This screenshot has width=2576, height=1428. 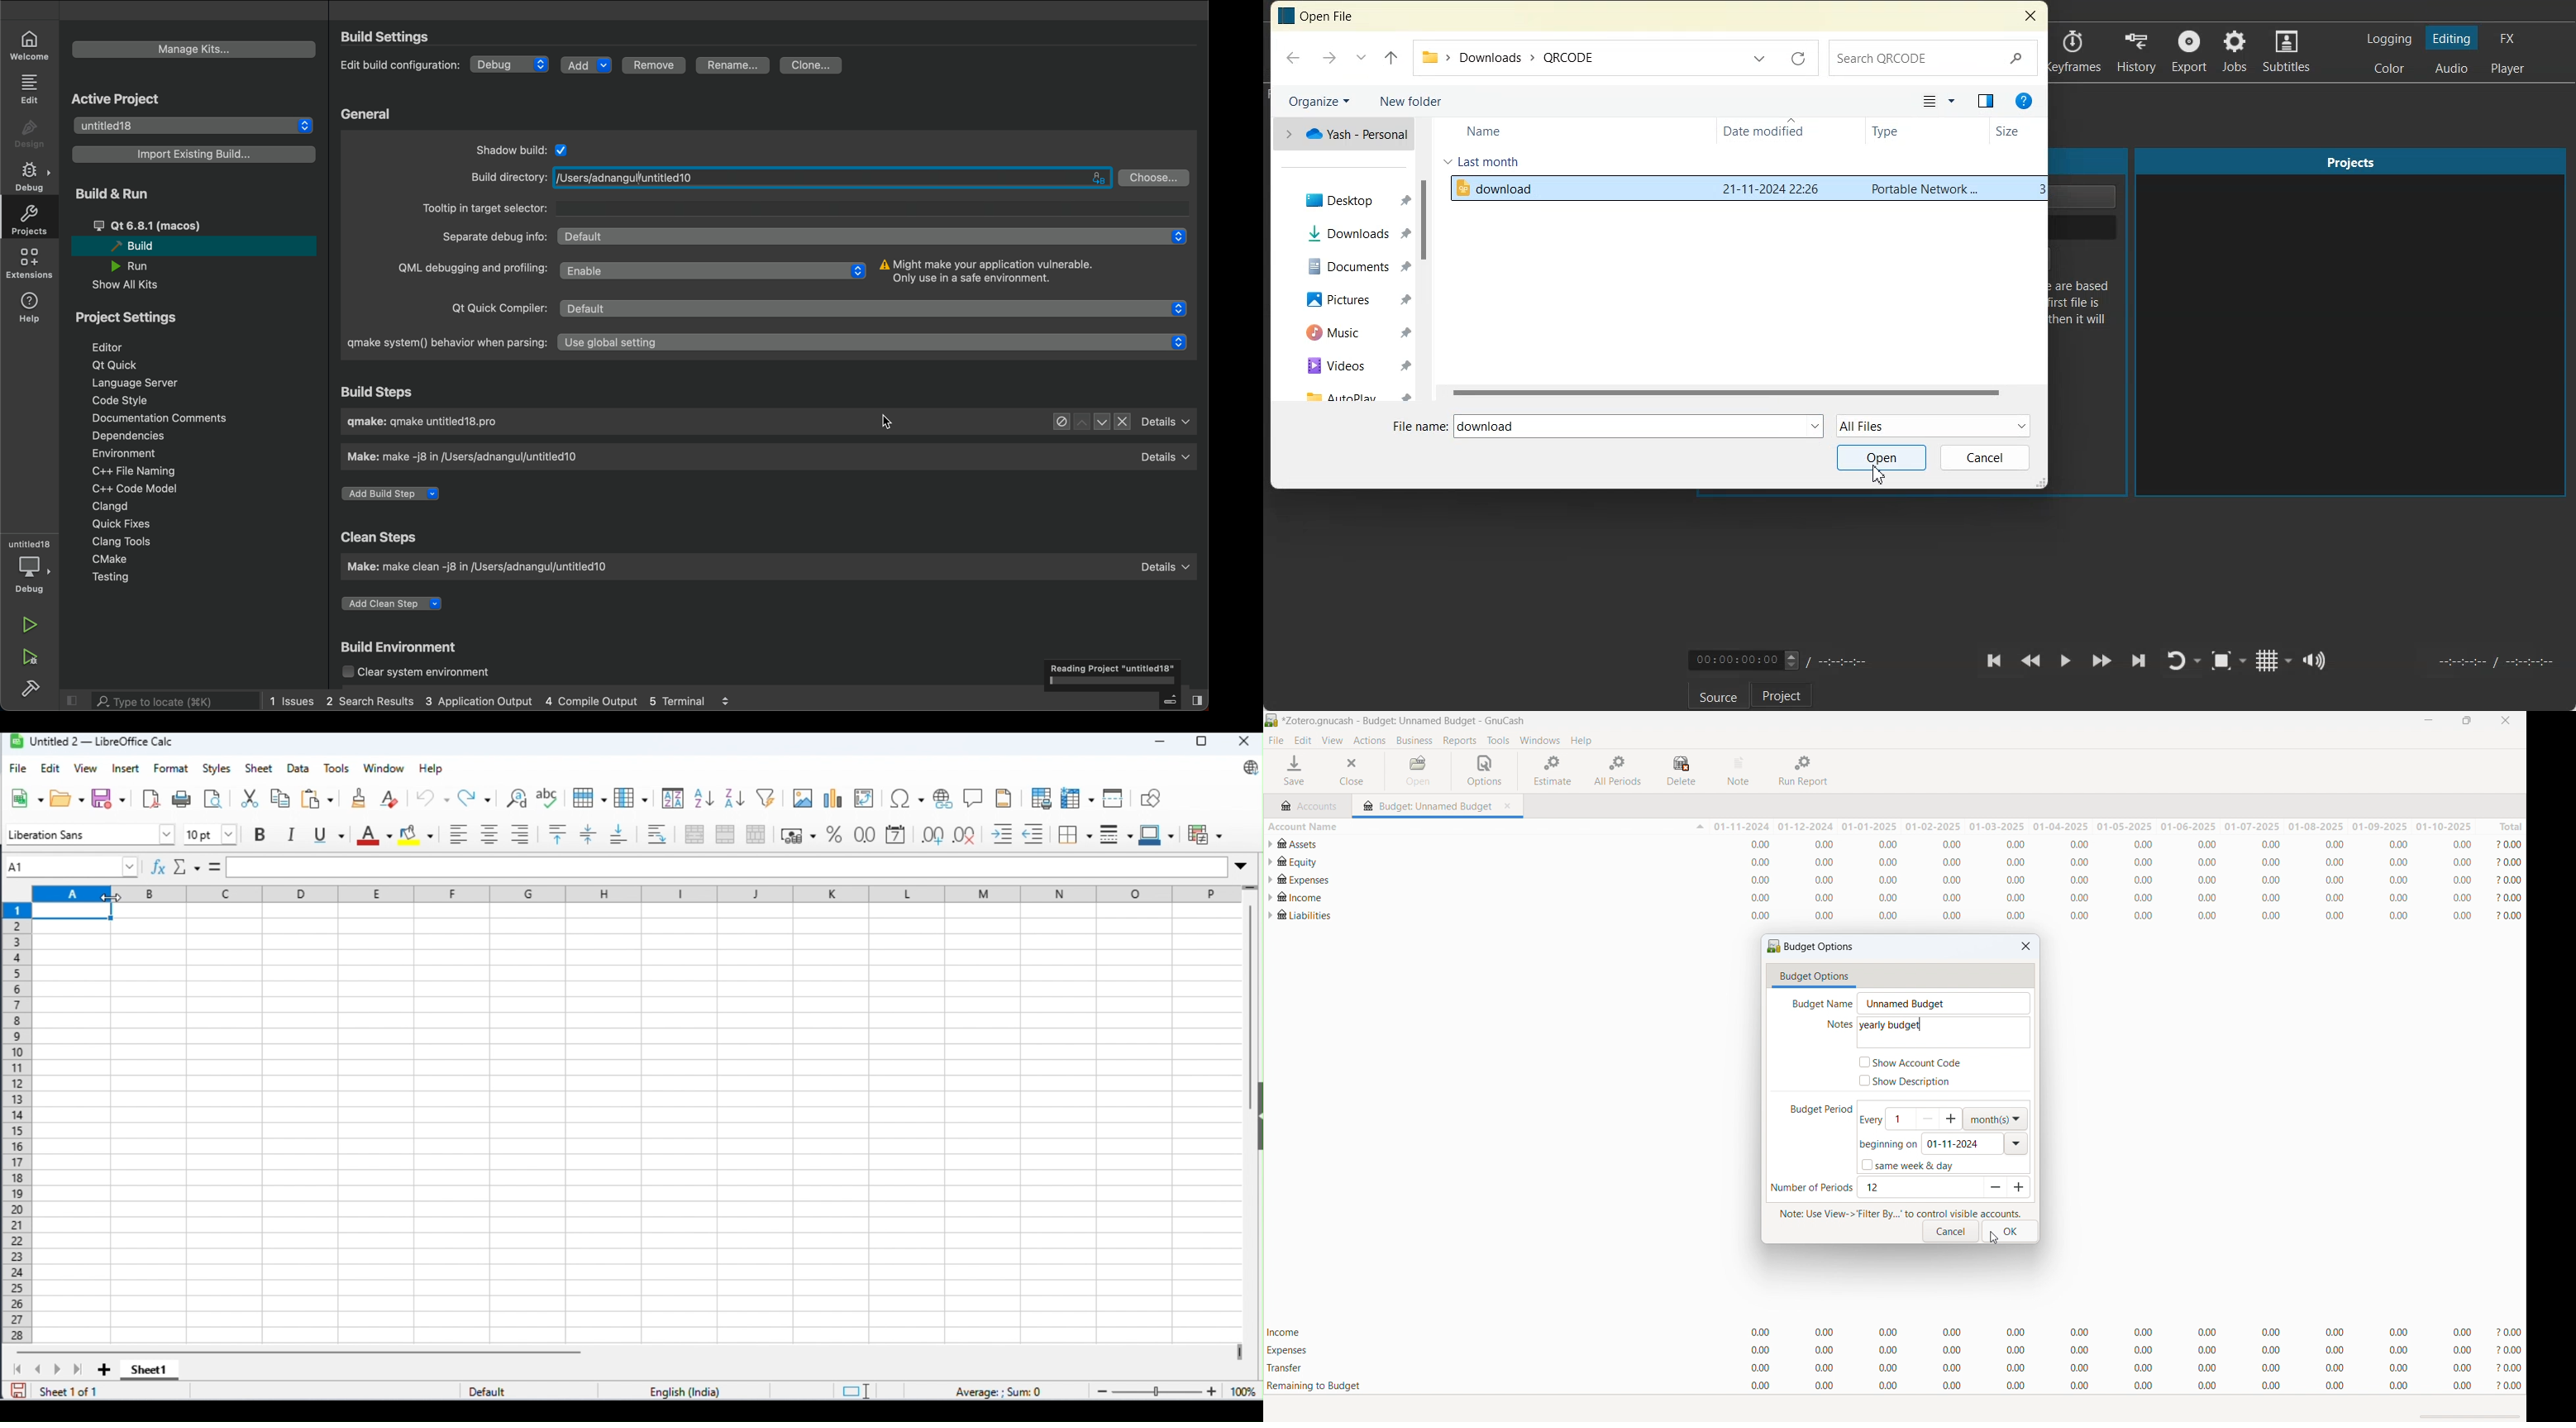 I want to click on Details, so click(x=1165, y=455).